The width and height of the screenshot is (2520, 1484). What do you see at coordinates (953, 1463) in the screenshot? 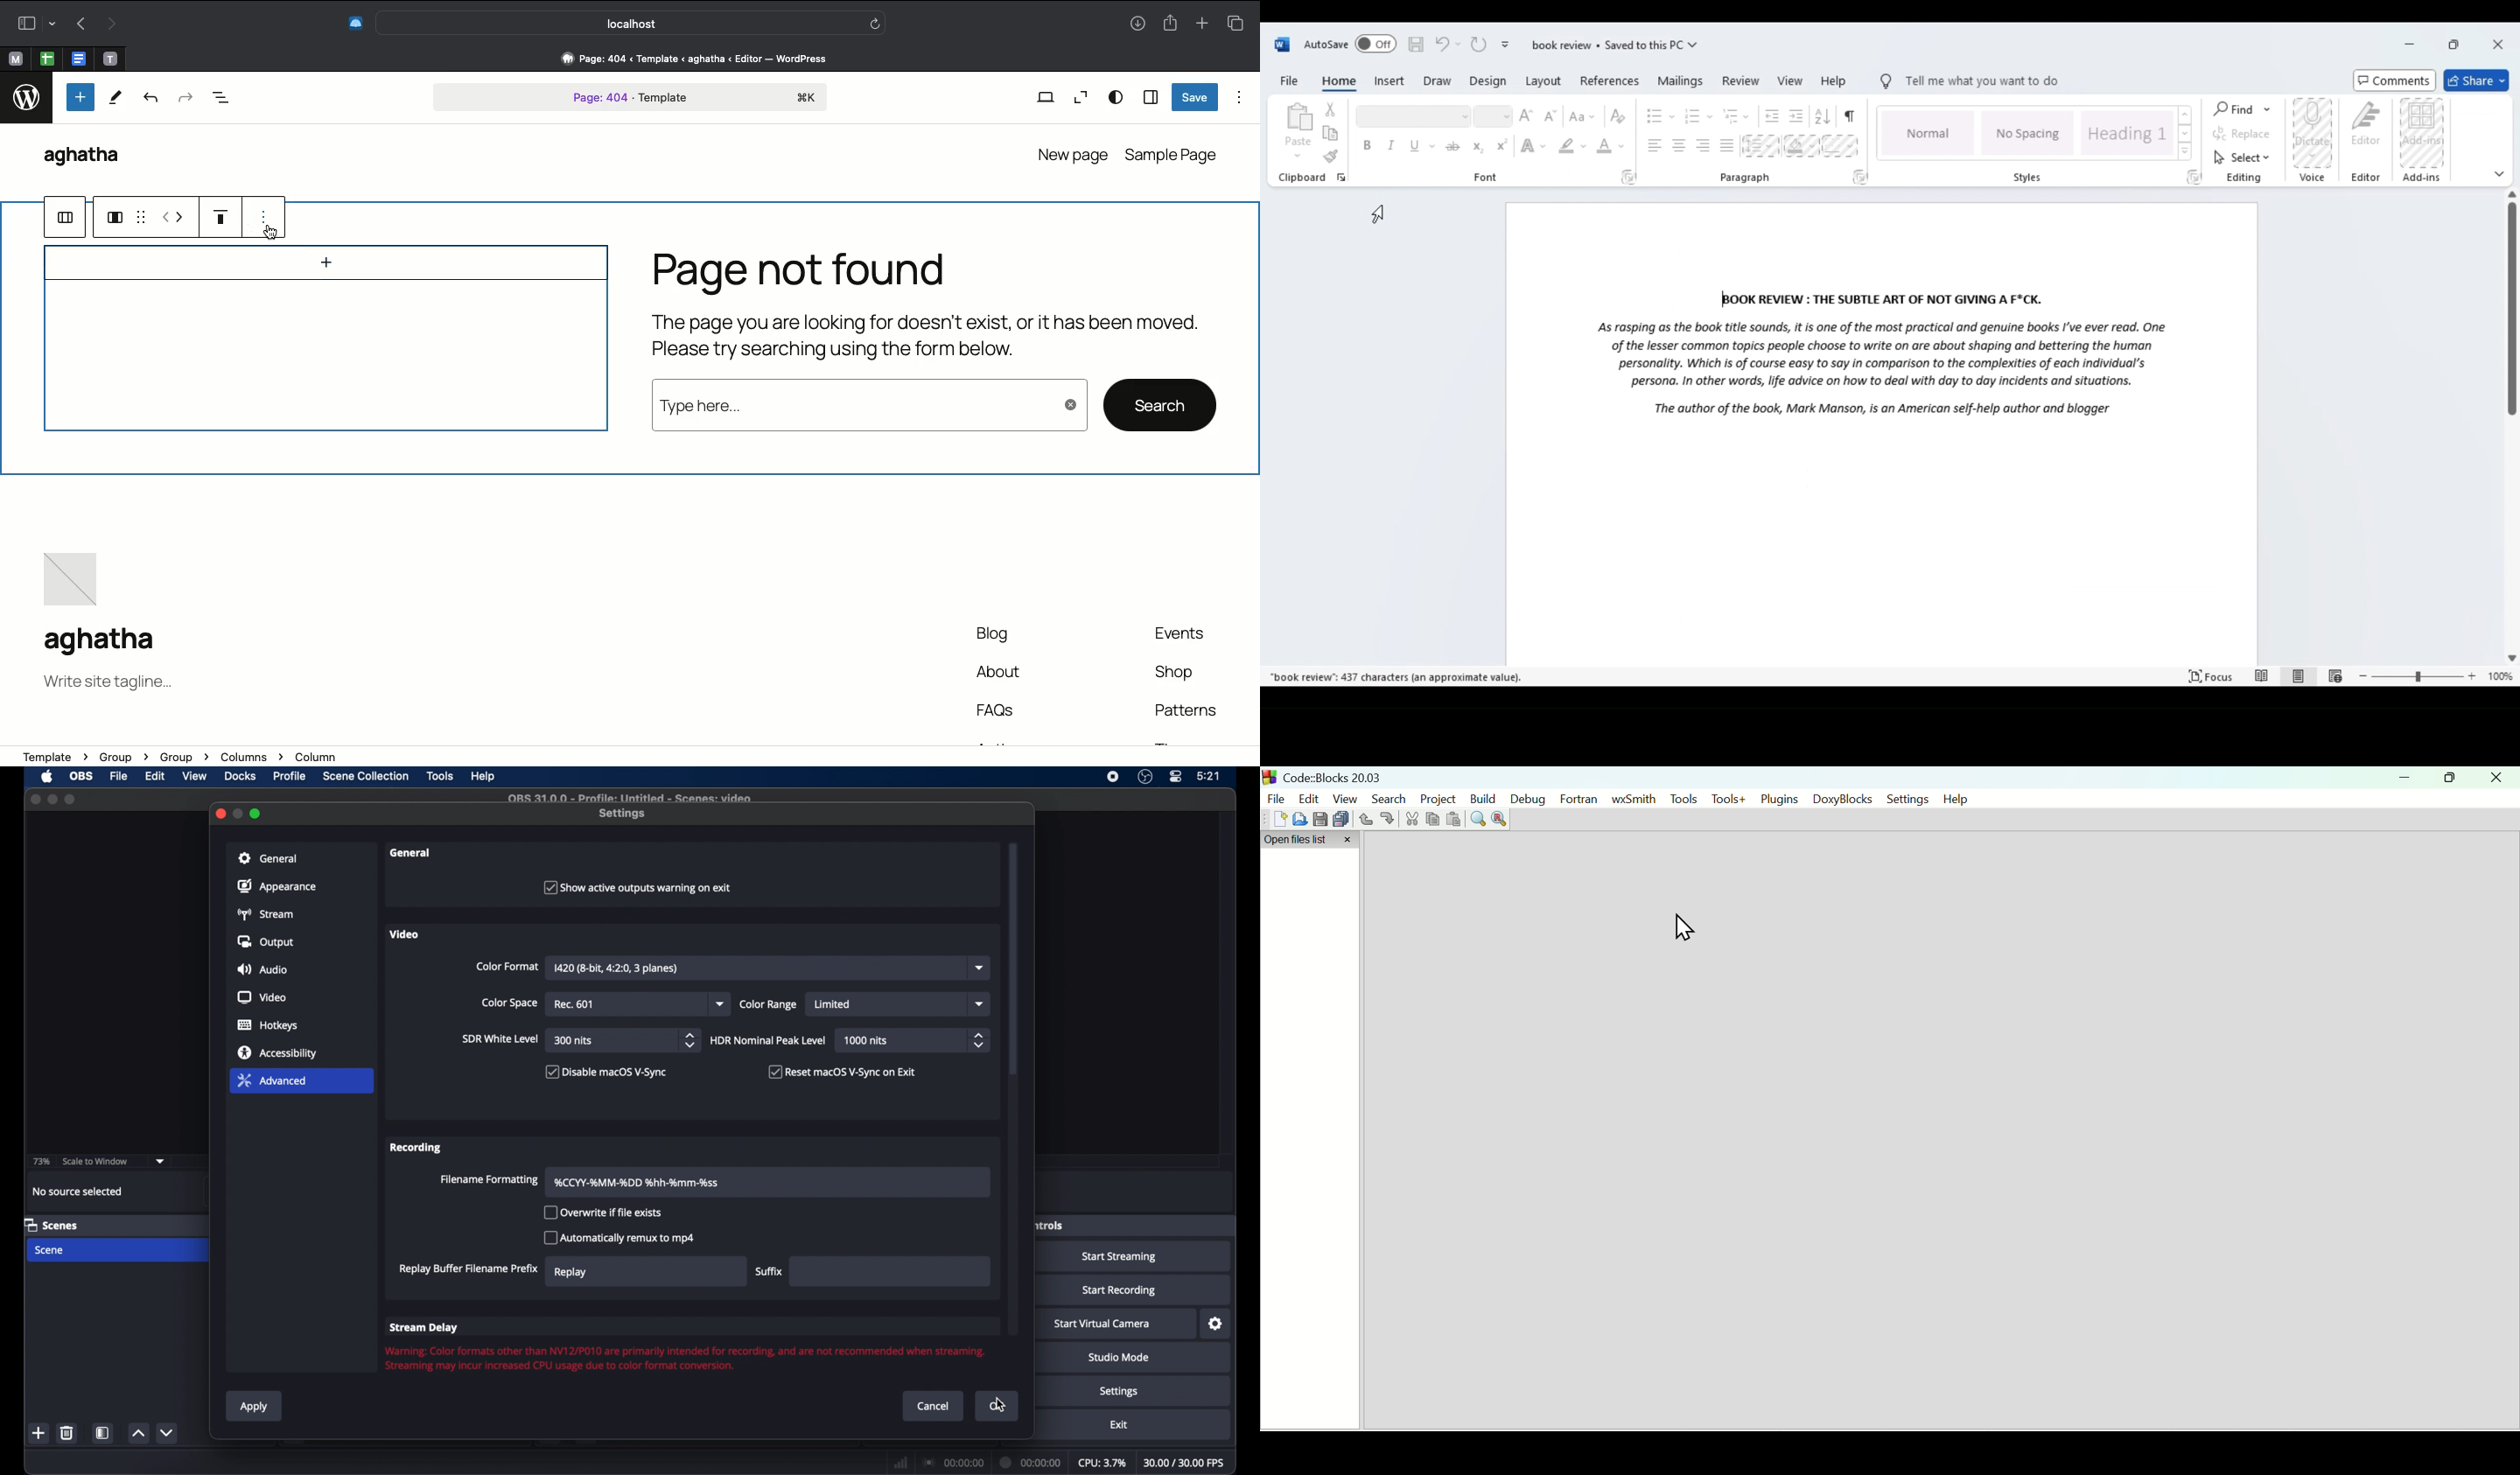
I see `connection` at bounding box center [953, 1463].